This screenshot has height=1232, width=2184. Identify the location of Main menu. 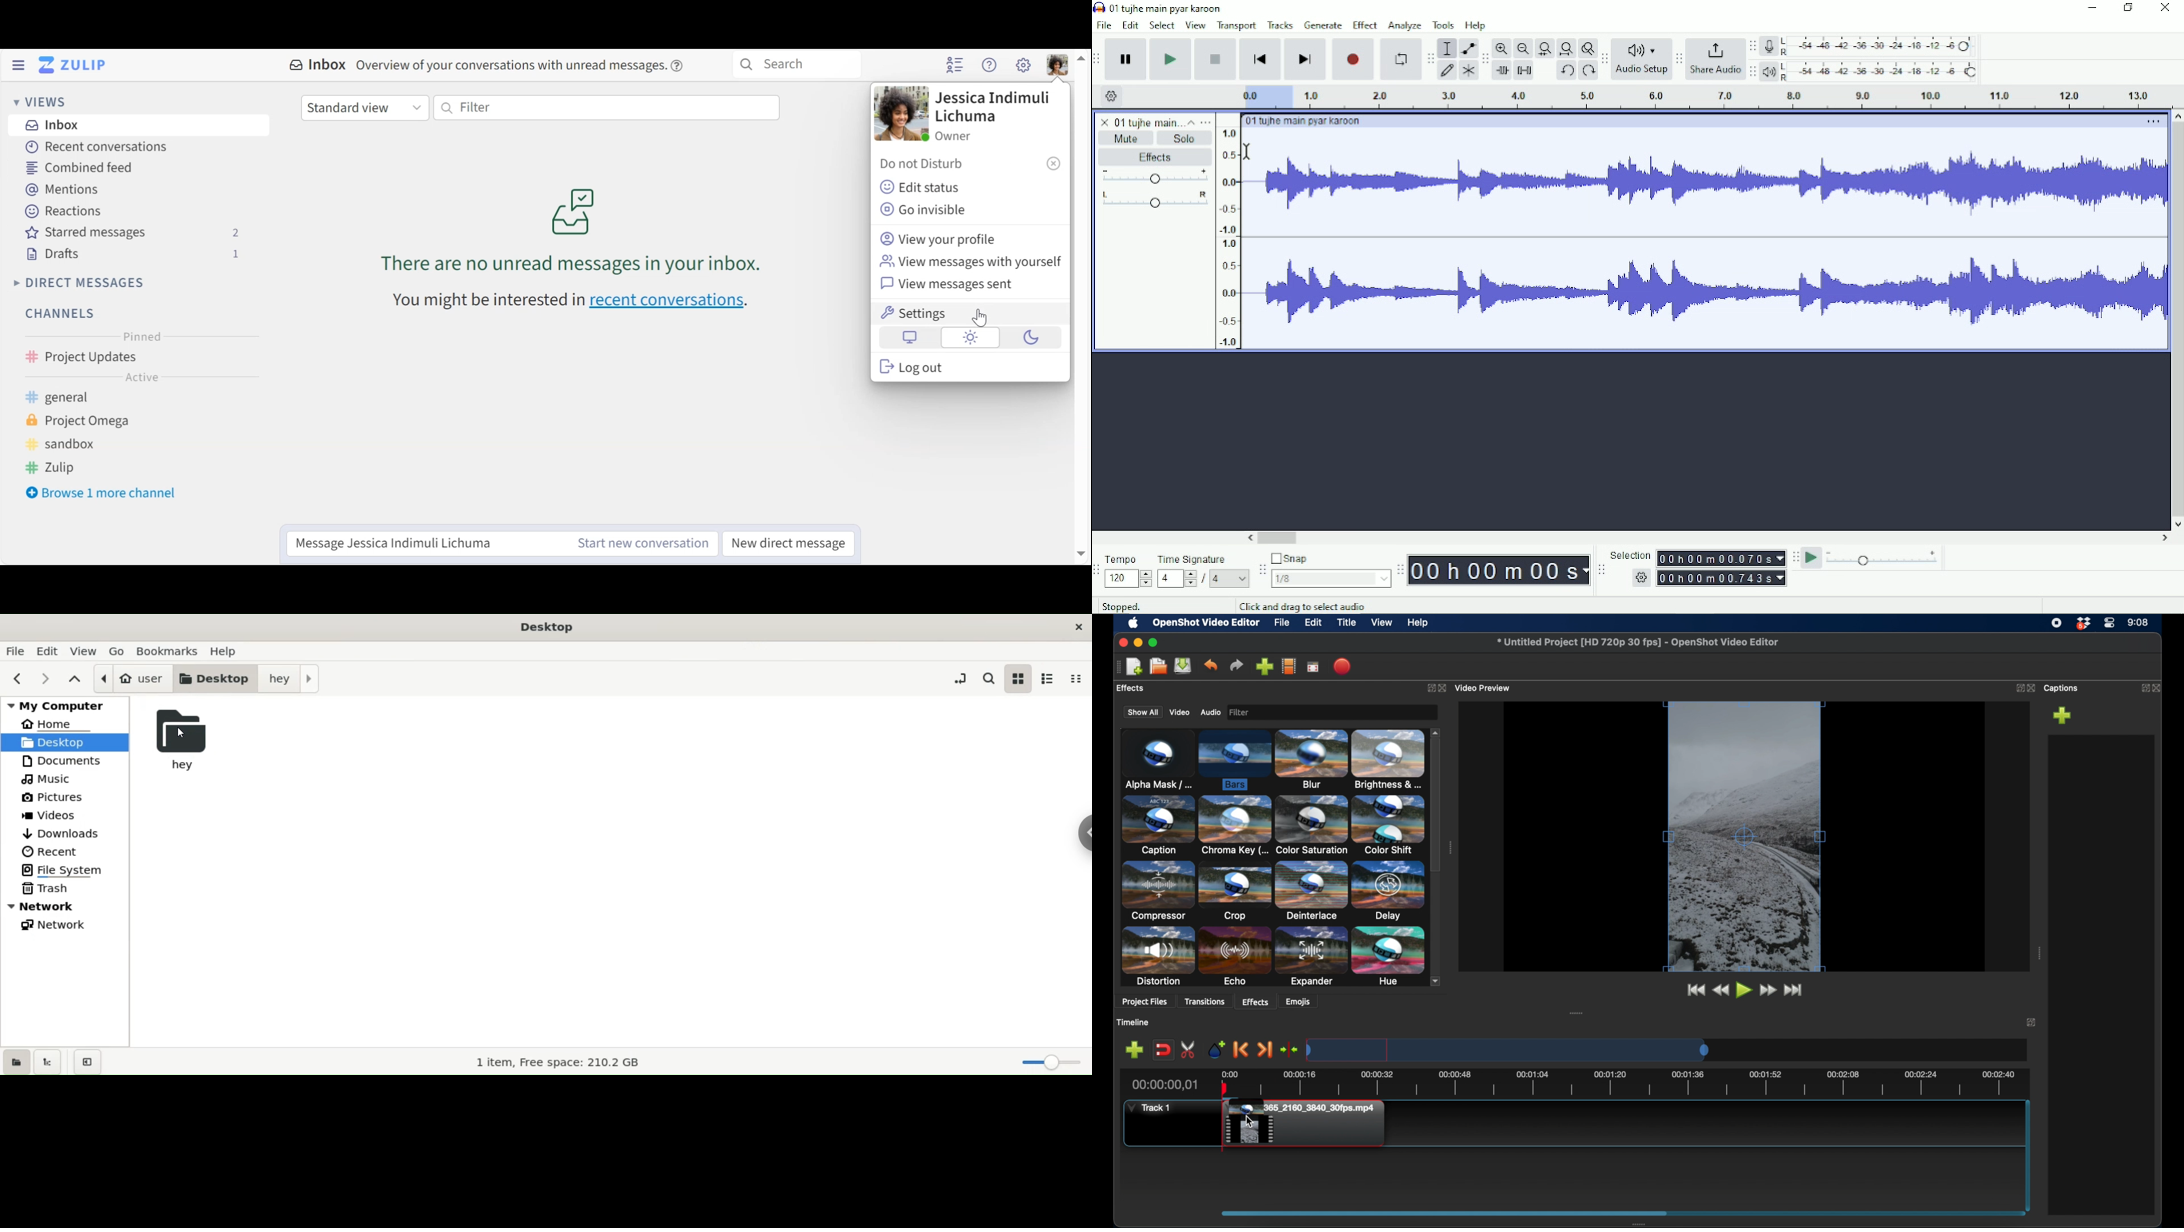
(1025, 64).